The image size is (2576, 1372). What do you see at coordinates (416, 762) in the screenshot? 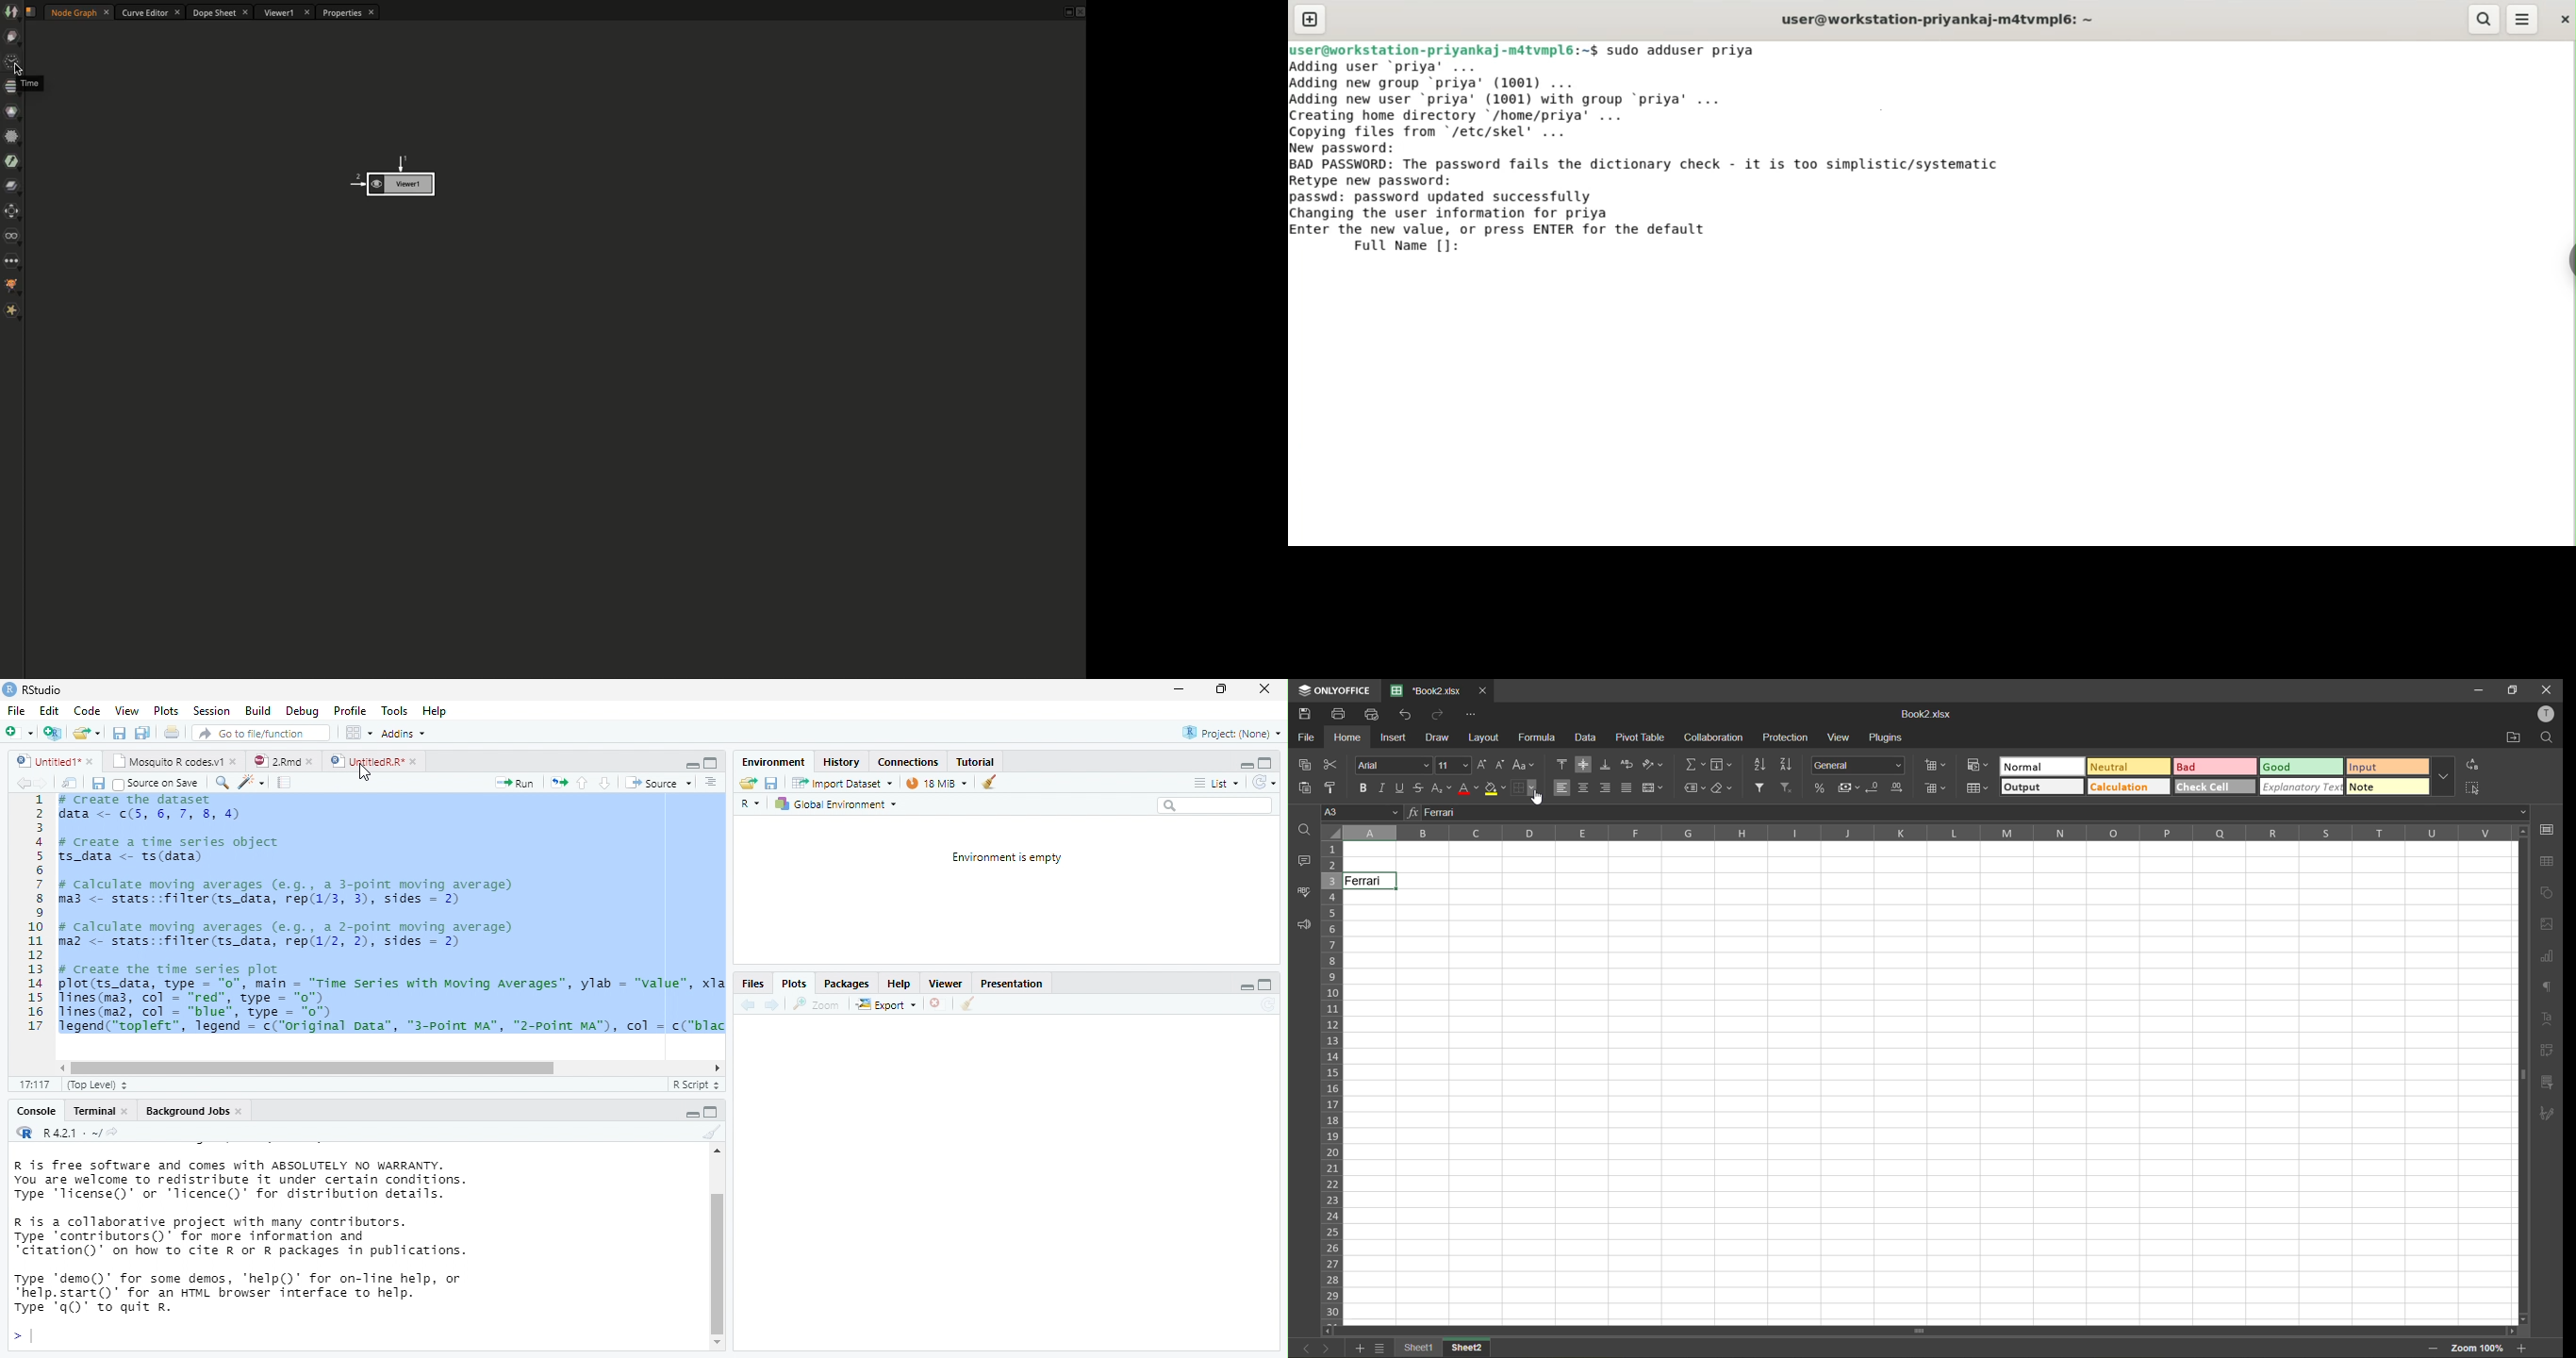
I see `close` at bounding box center [416, 762].